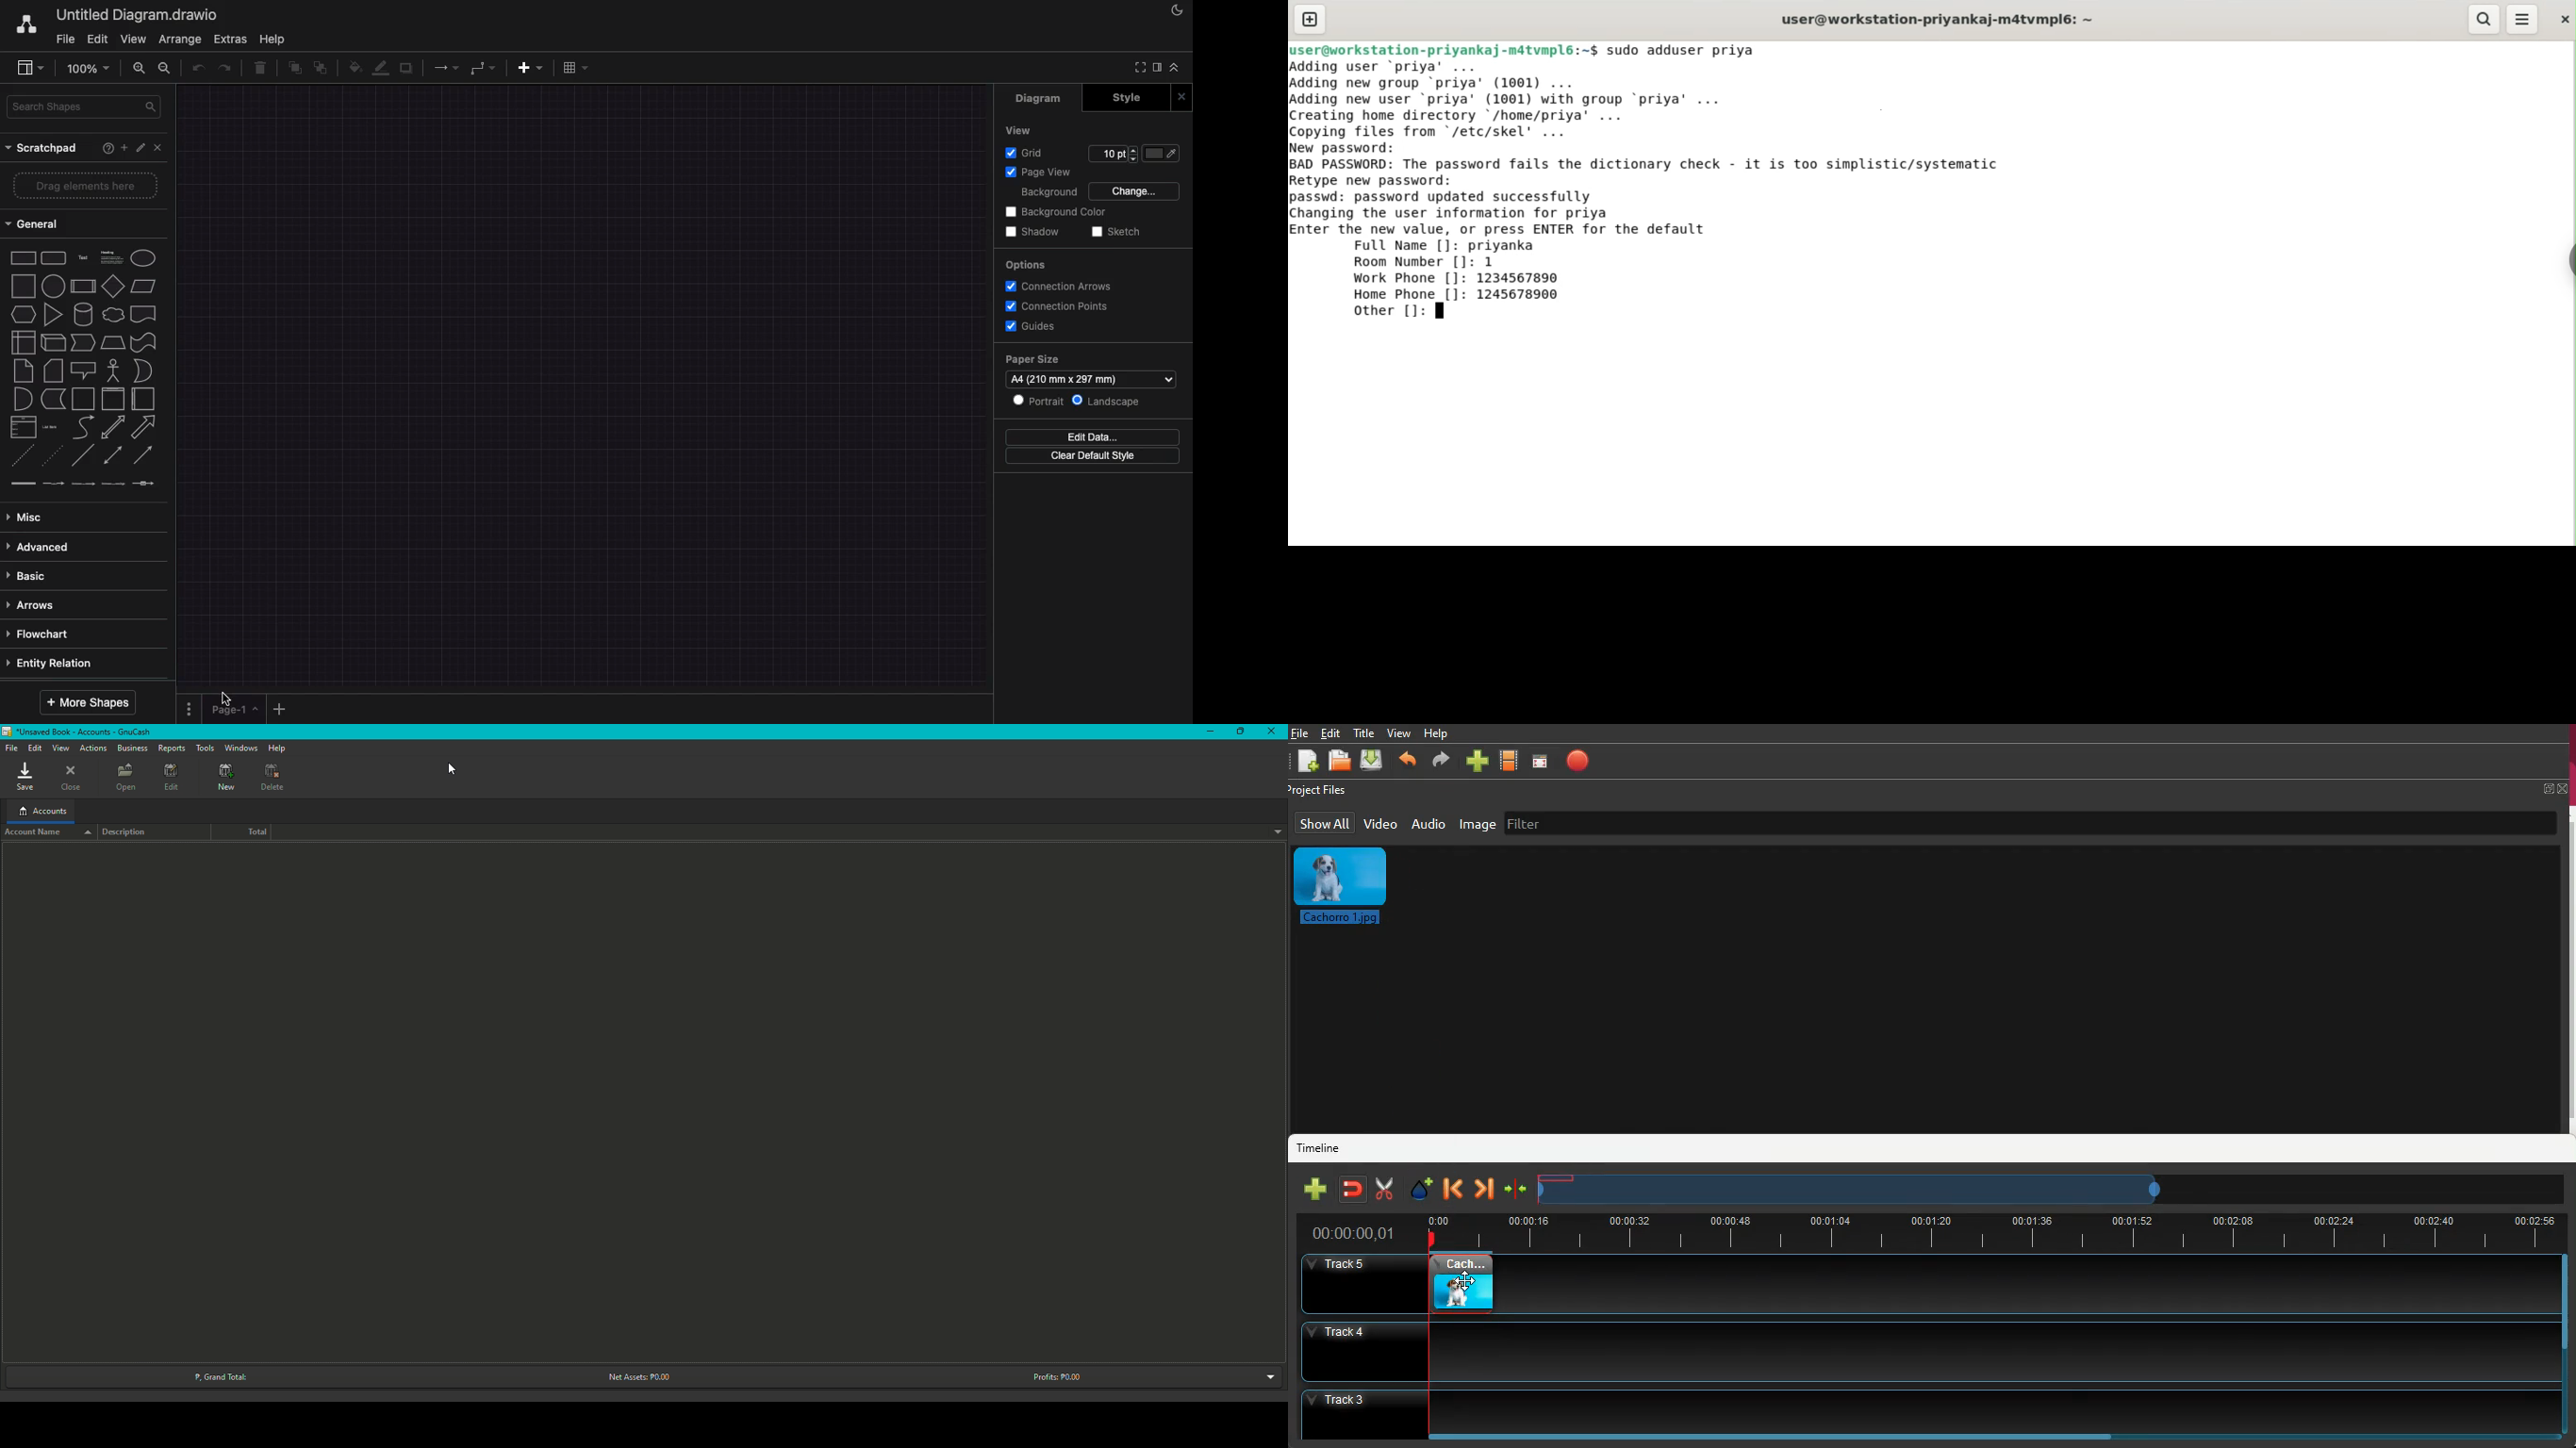  I want to click on open, so click(1340, 762).